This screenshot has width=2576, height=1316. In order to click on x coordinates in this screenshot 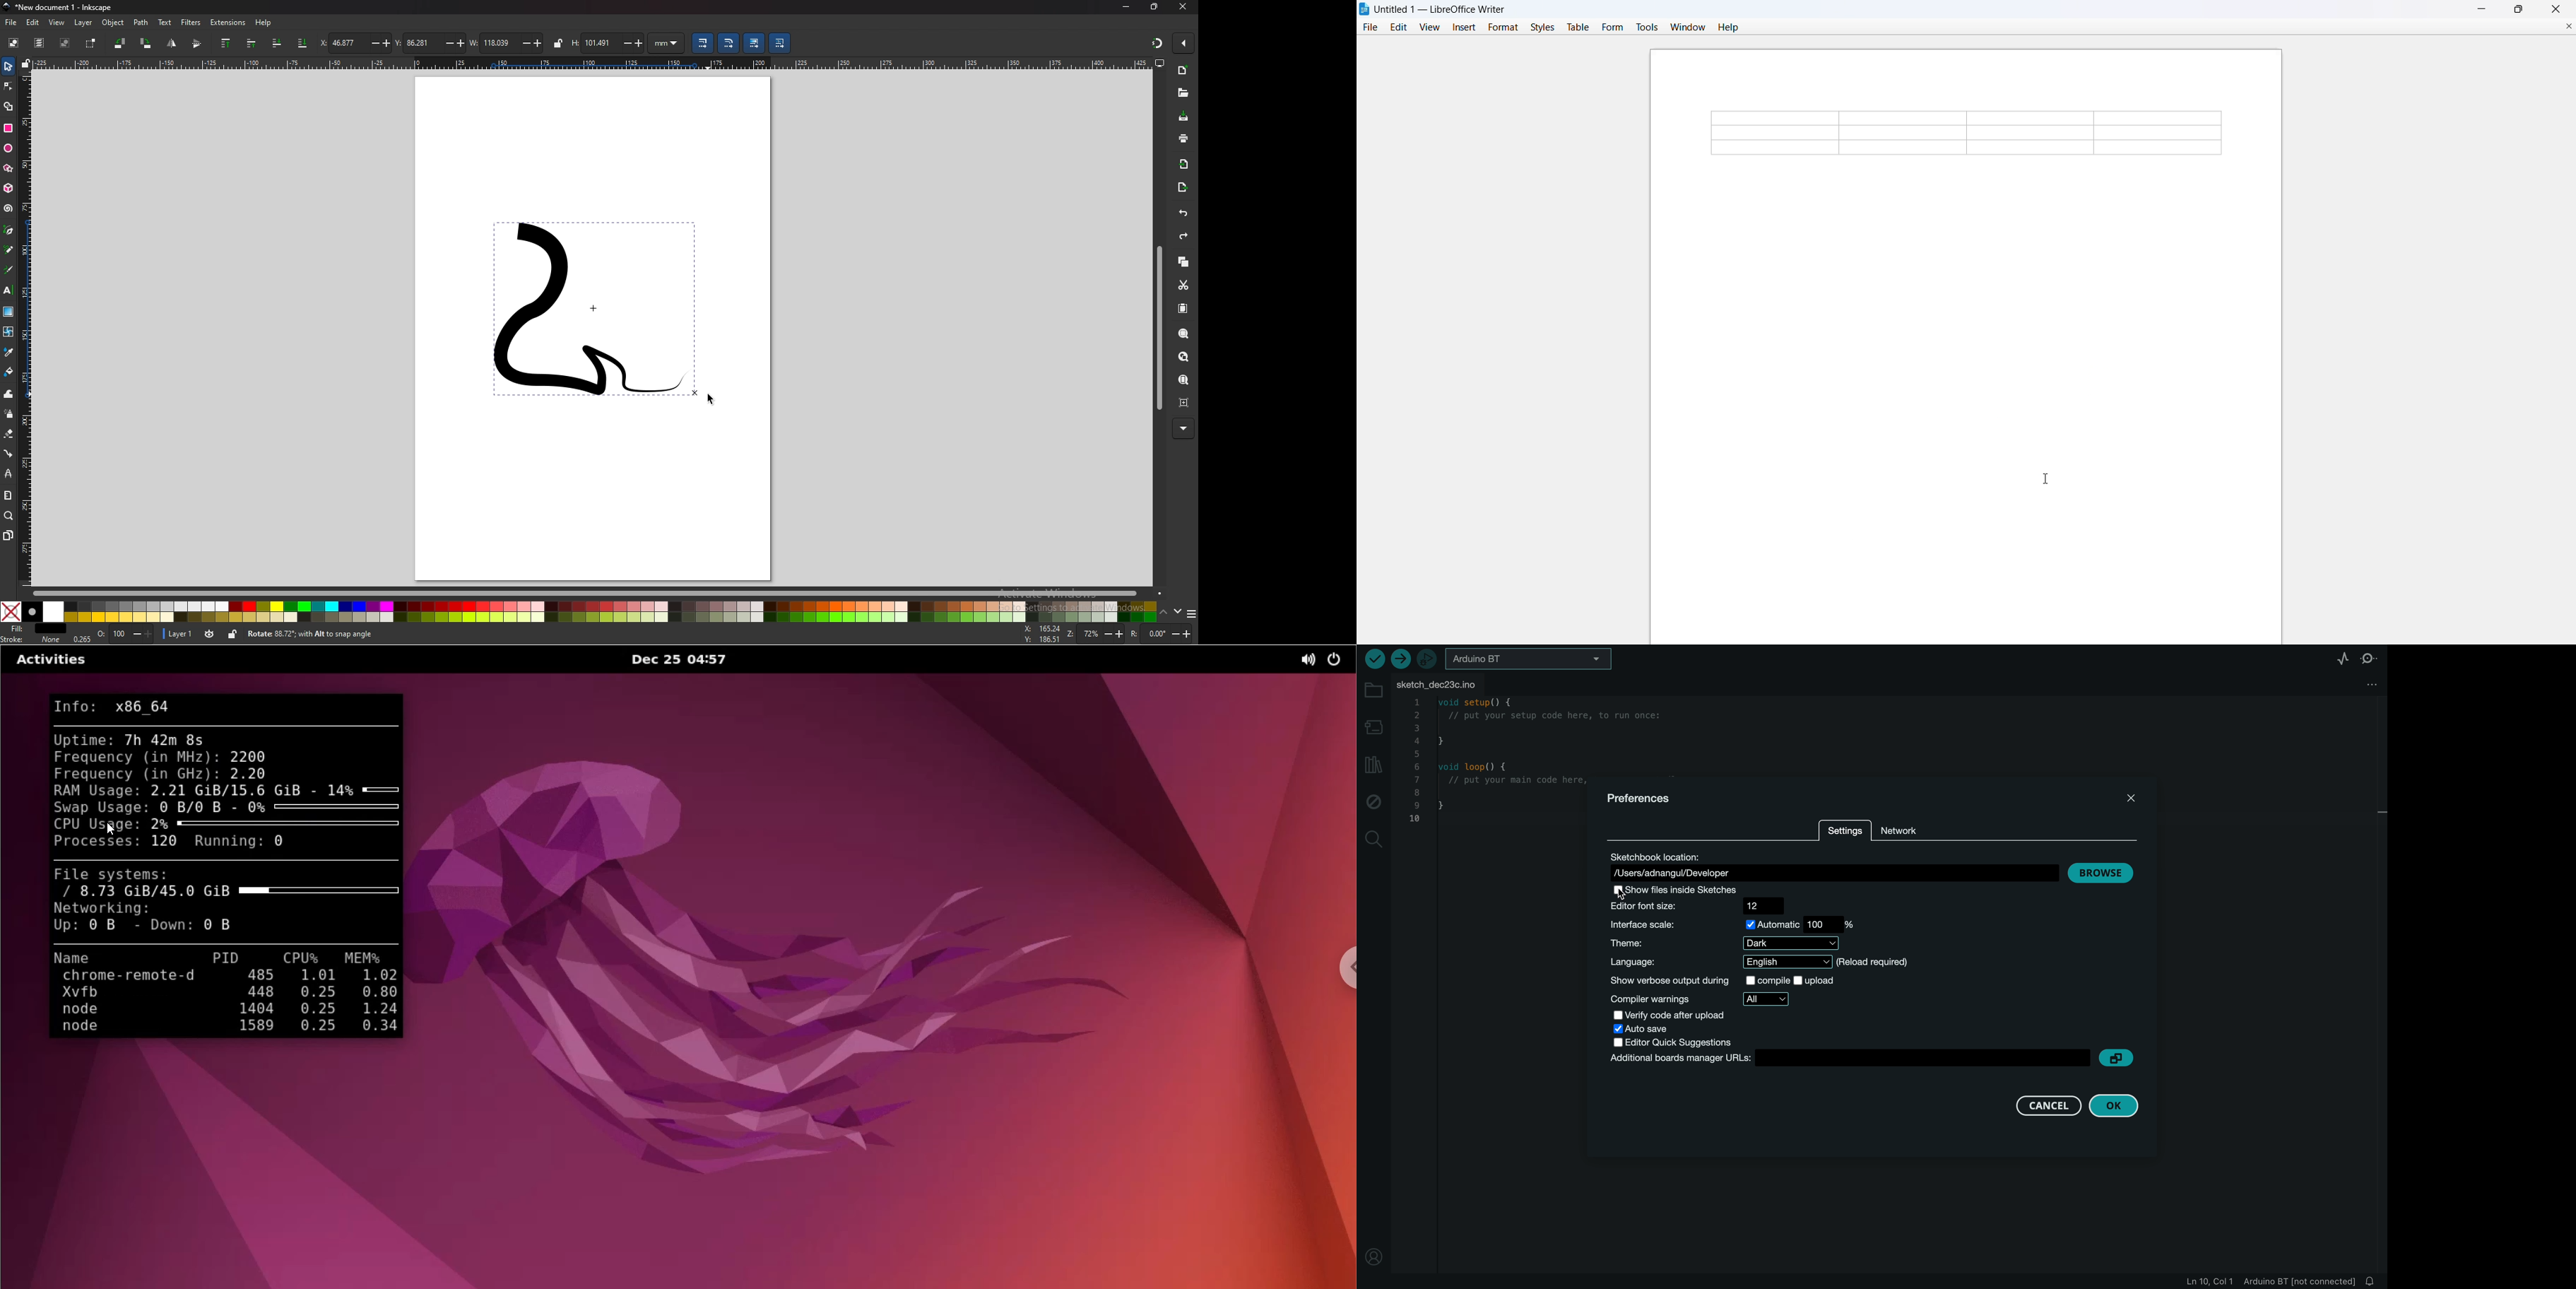, I will do `click(355, 42)`.